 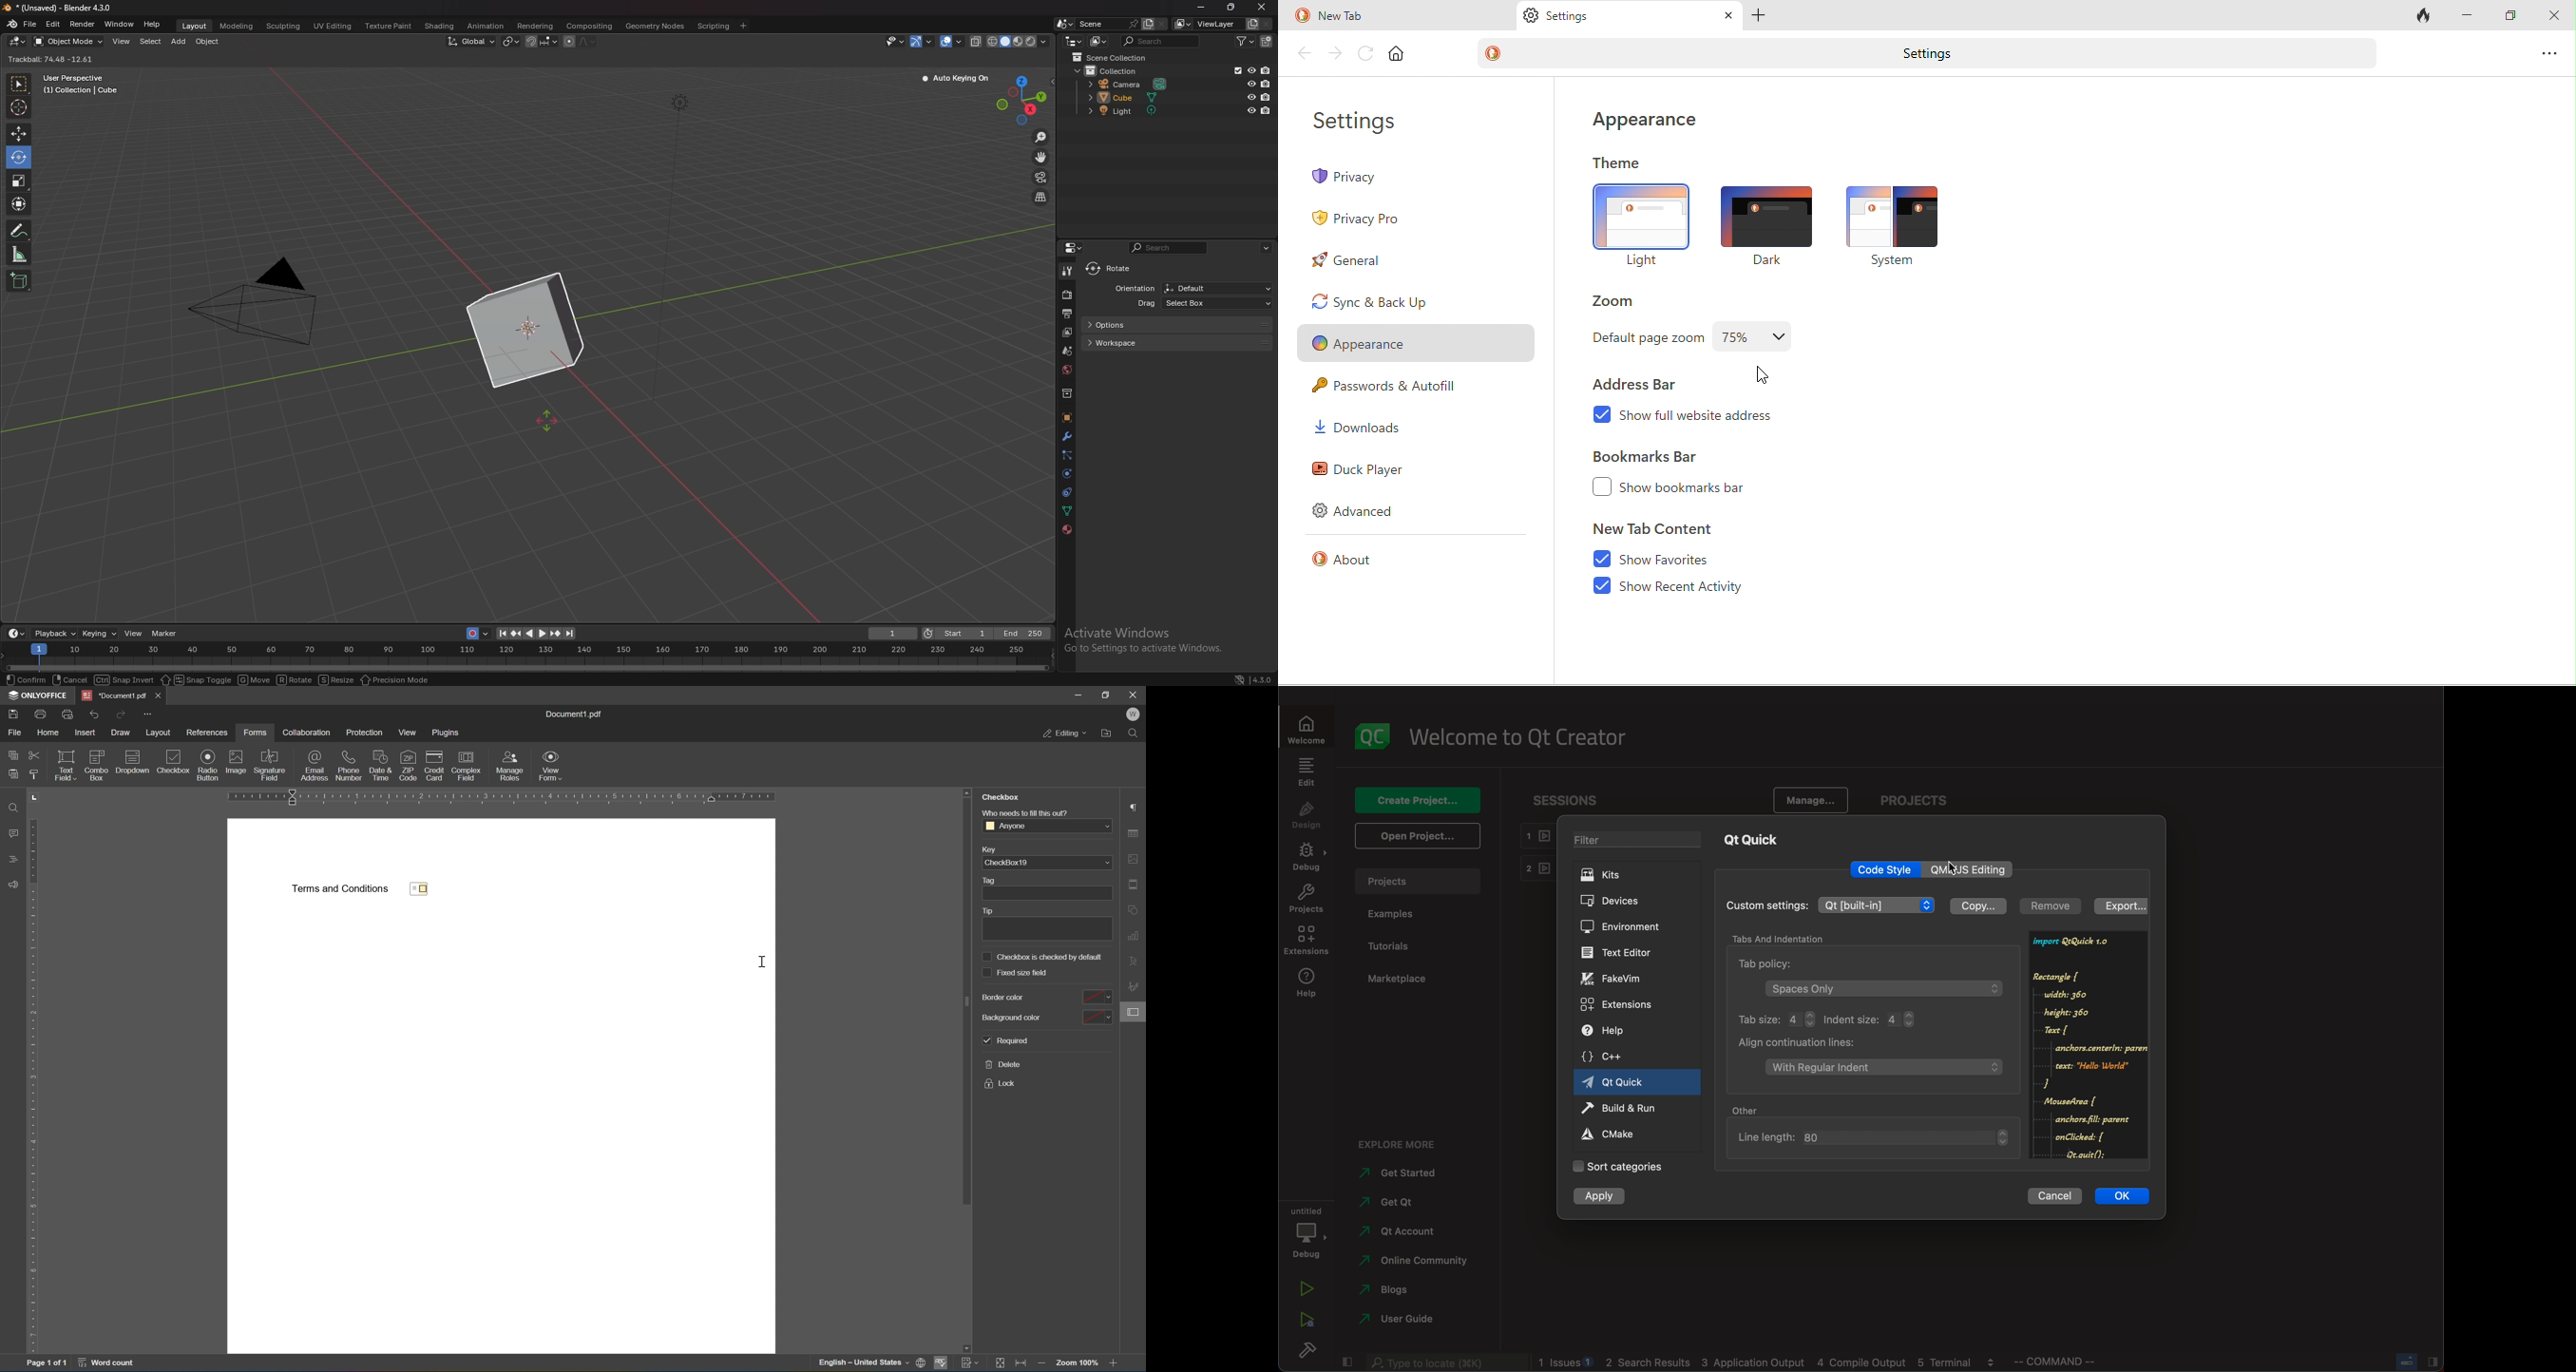 I want to click on feedback and support, so click(x=14, y=887).